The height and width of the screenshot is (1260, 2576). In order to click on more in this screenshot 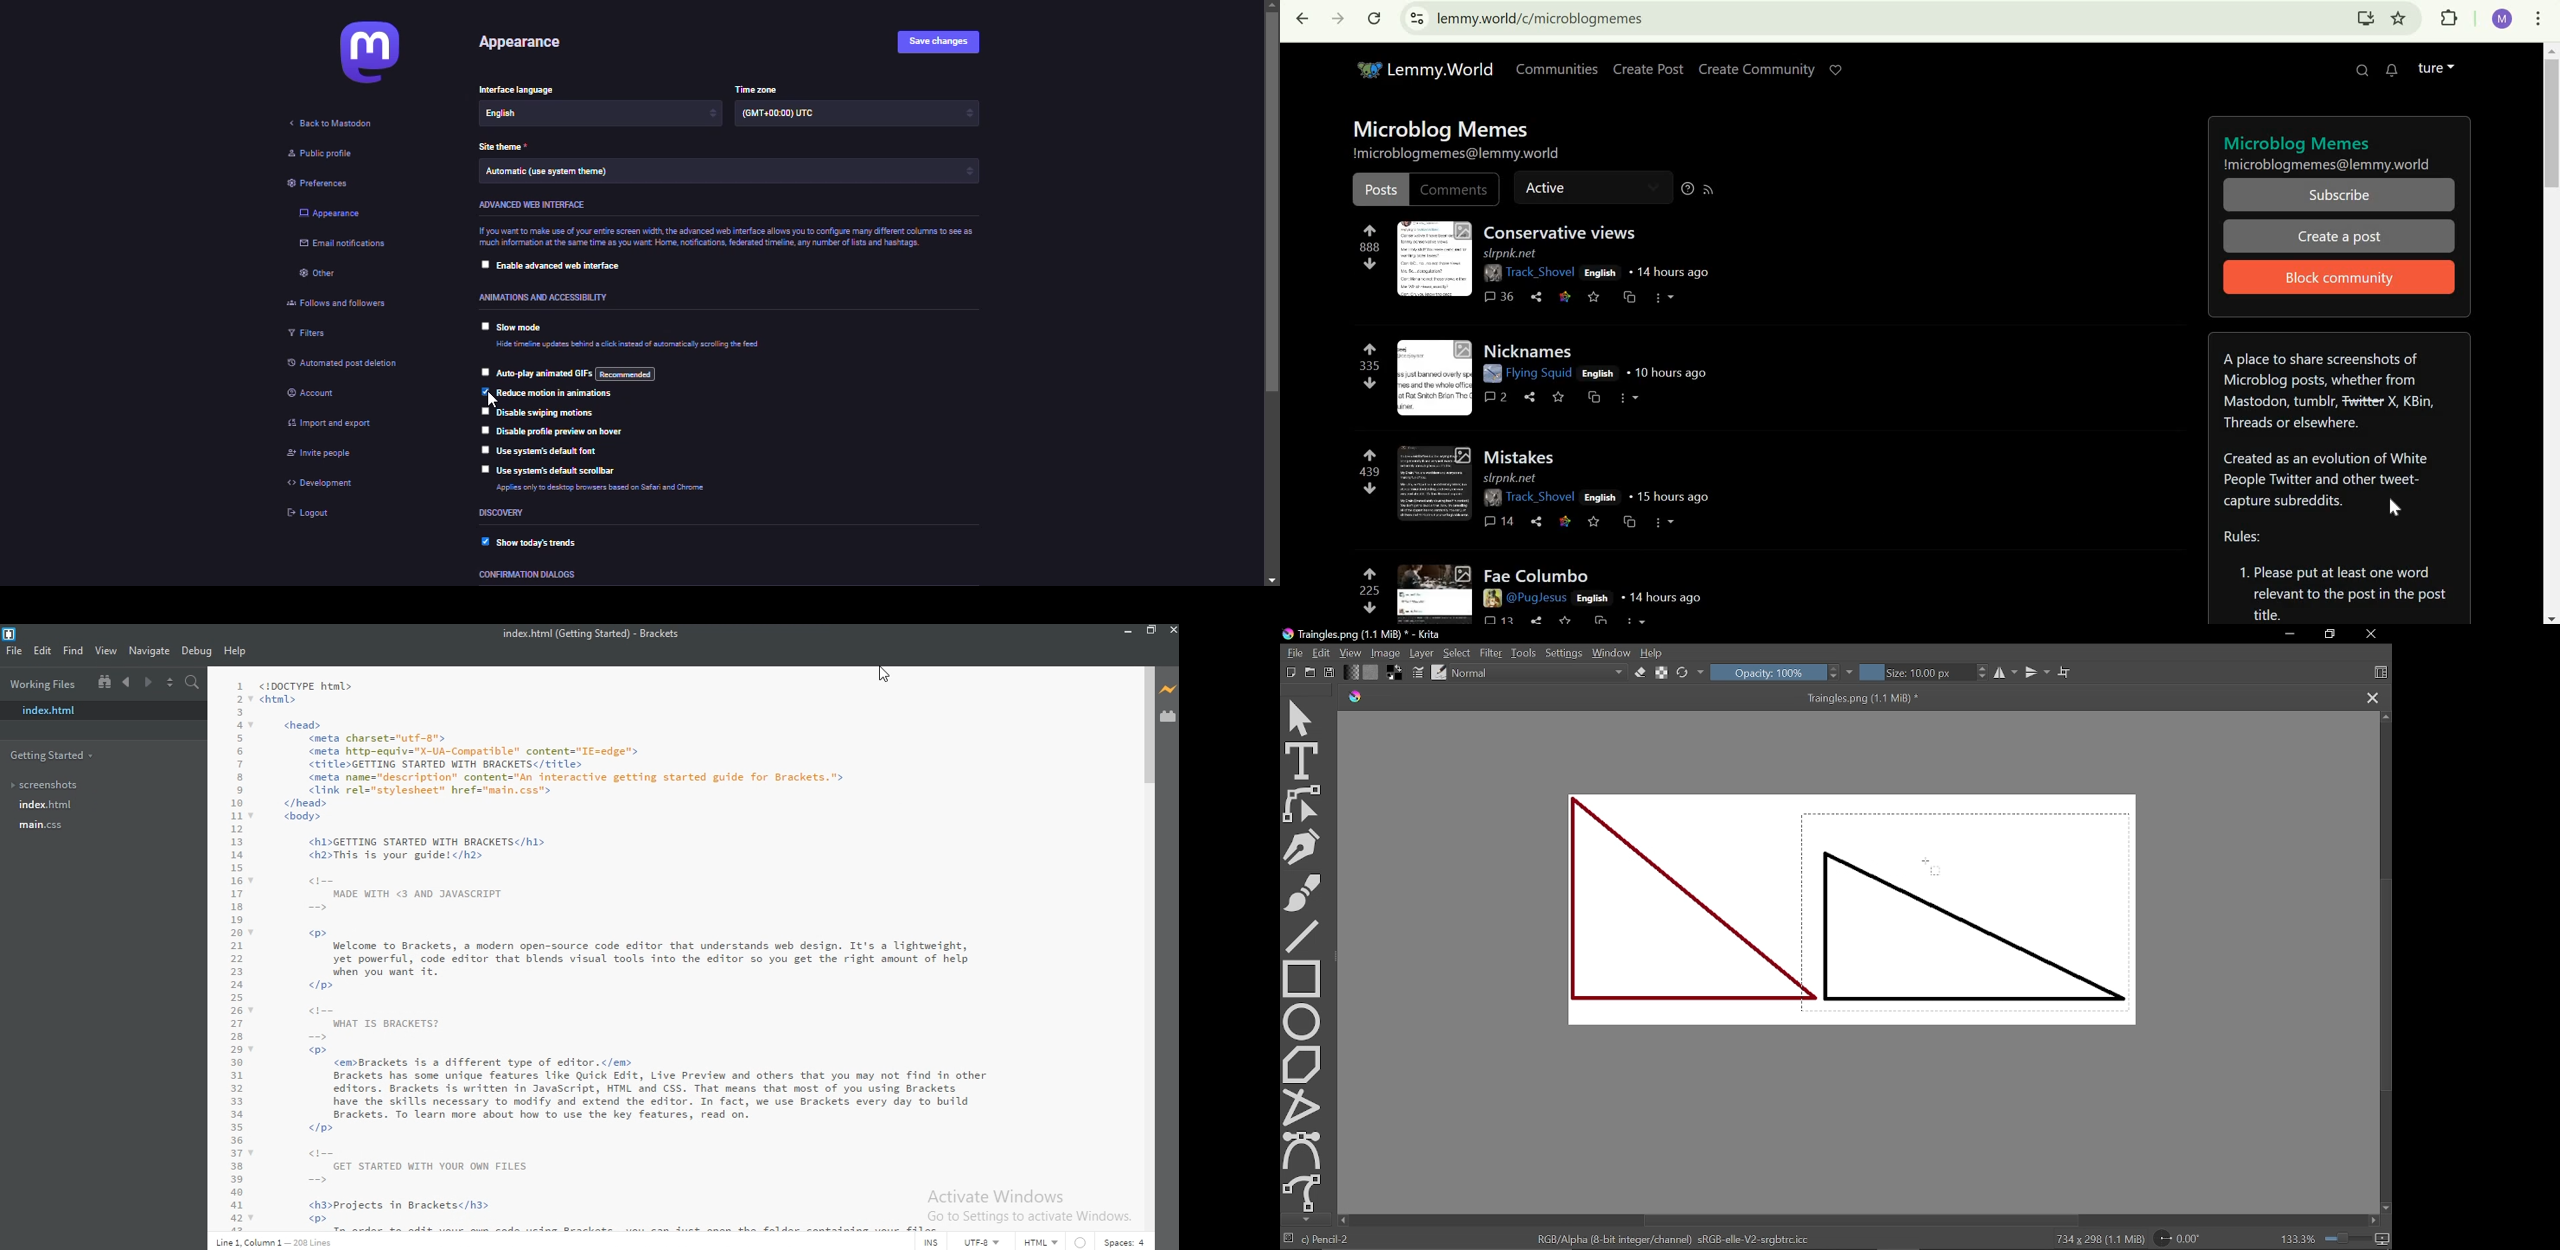, I will do `click(1665, 299)`.